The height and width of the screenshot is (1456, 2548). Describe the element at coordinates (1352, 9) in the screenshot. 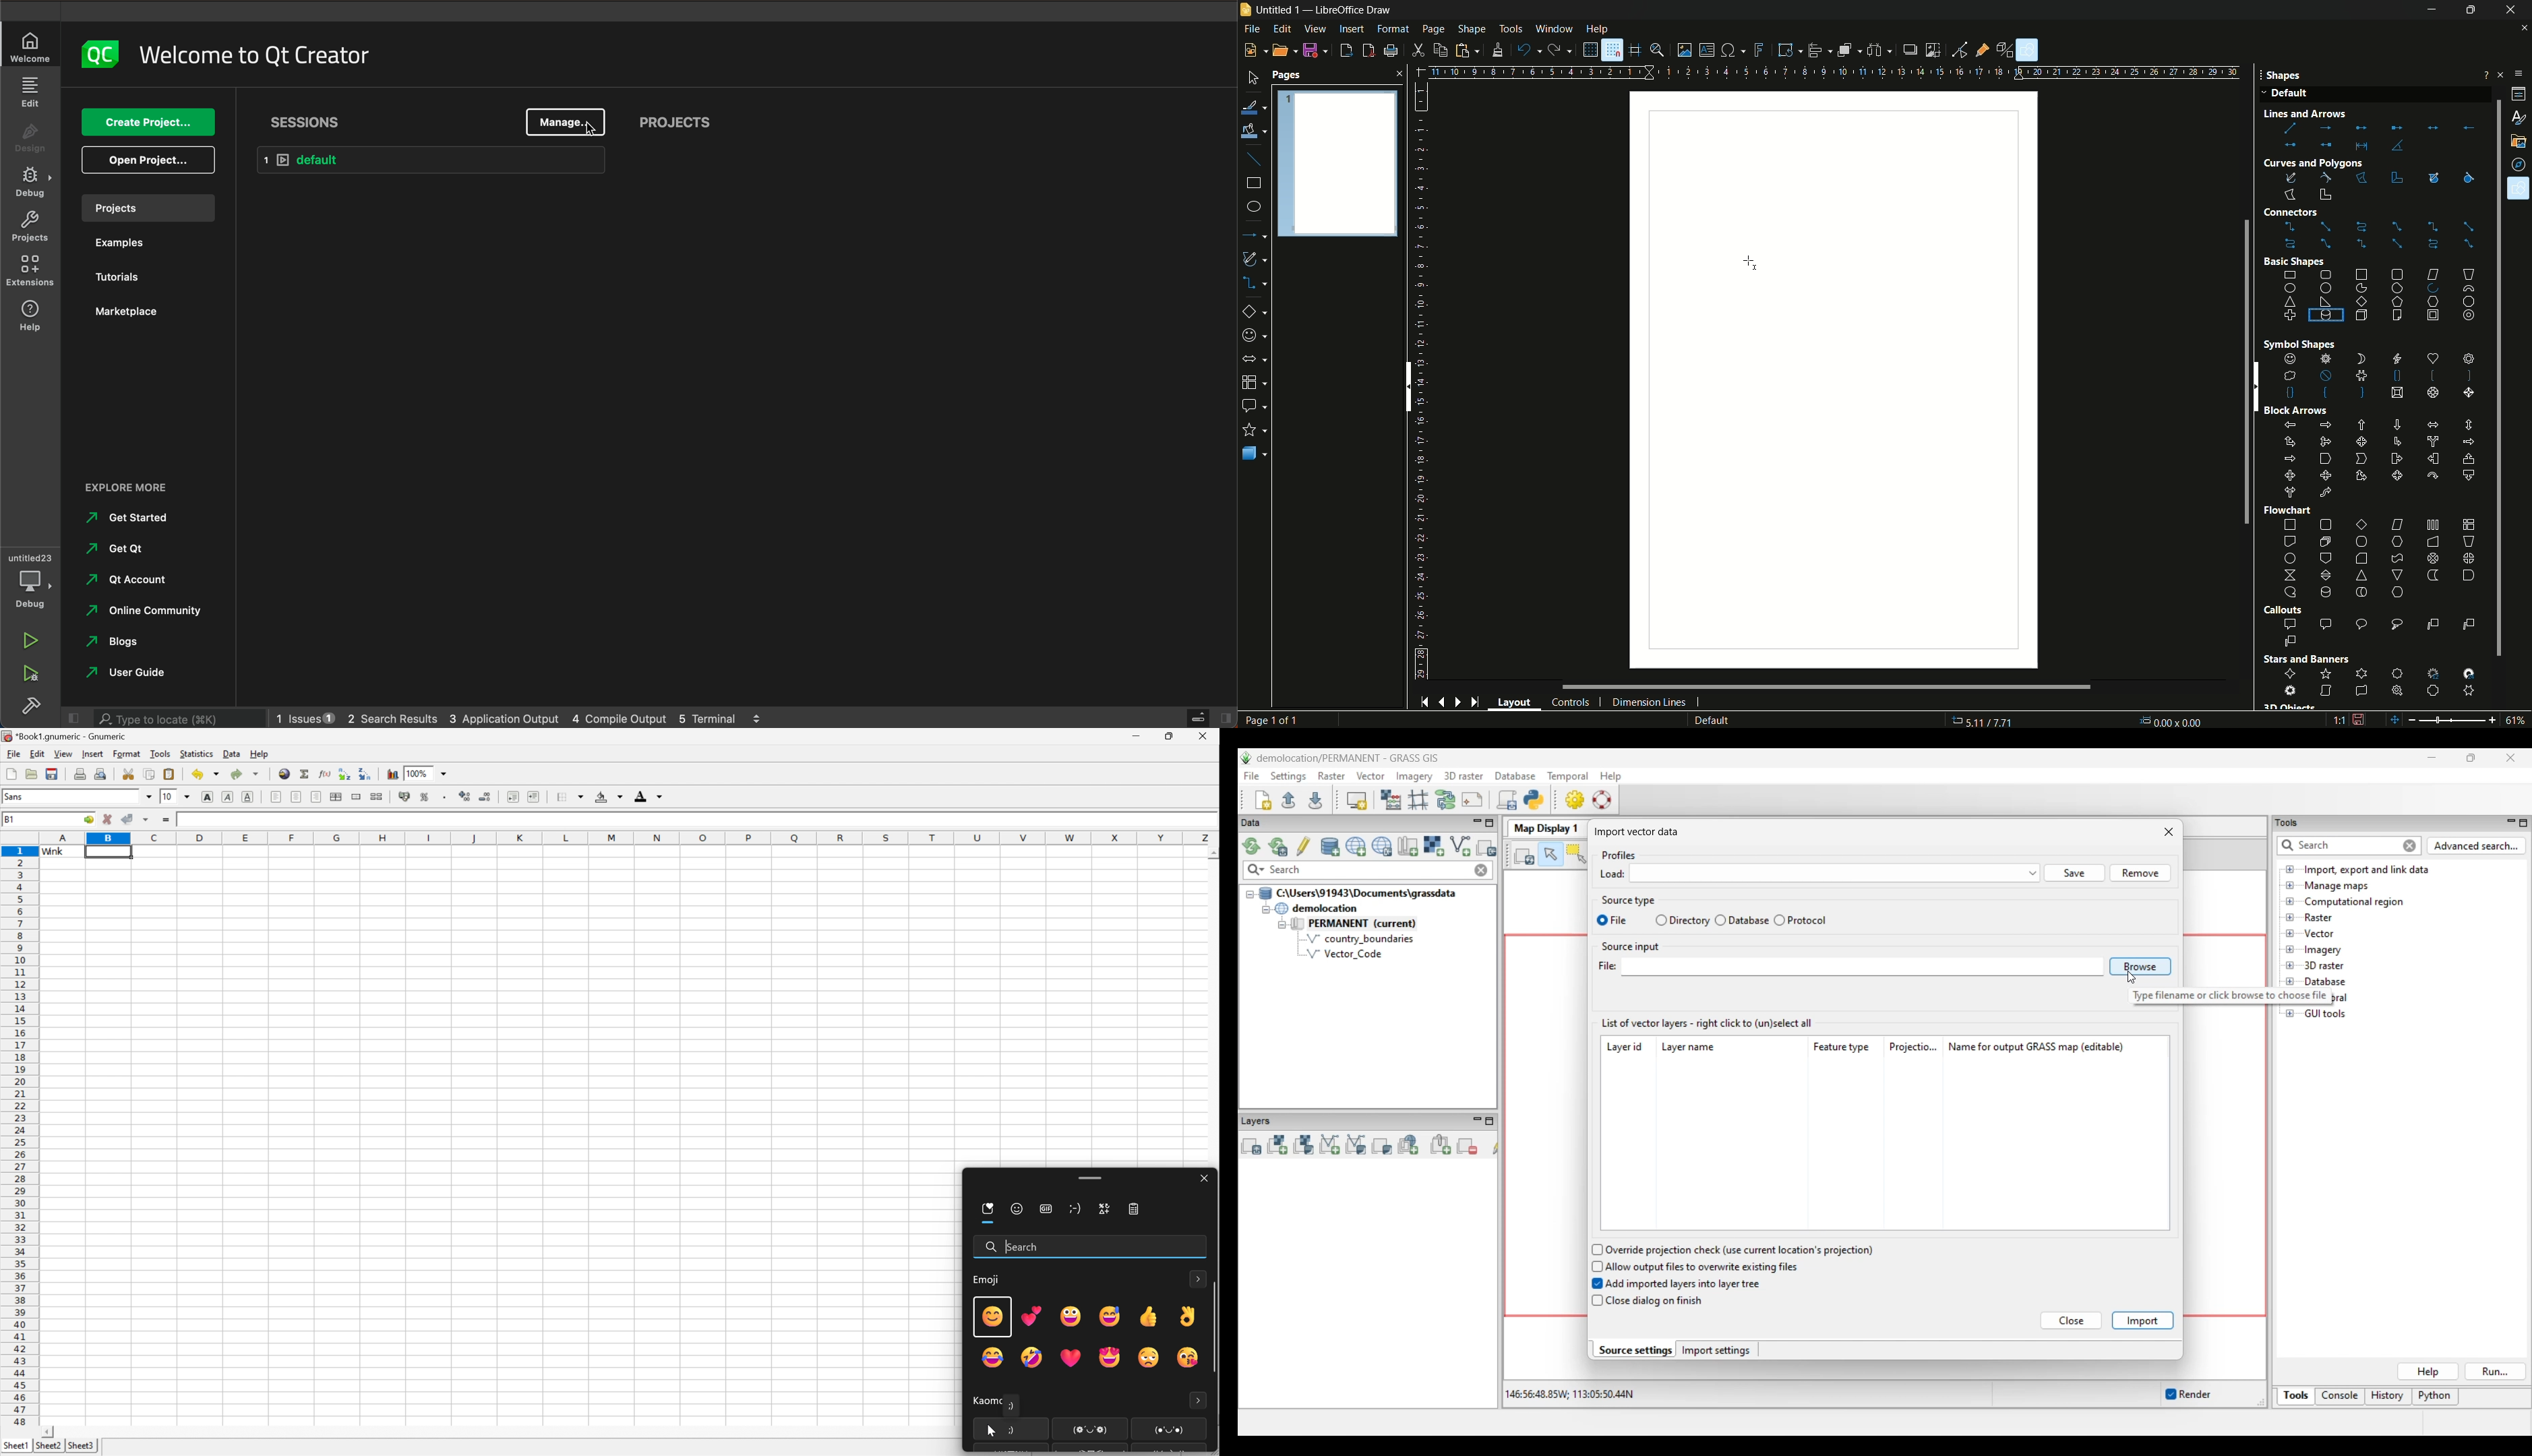

I see `app name` at that location.